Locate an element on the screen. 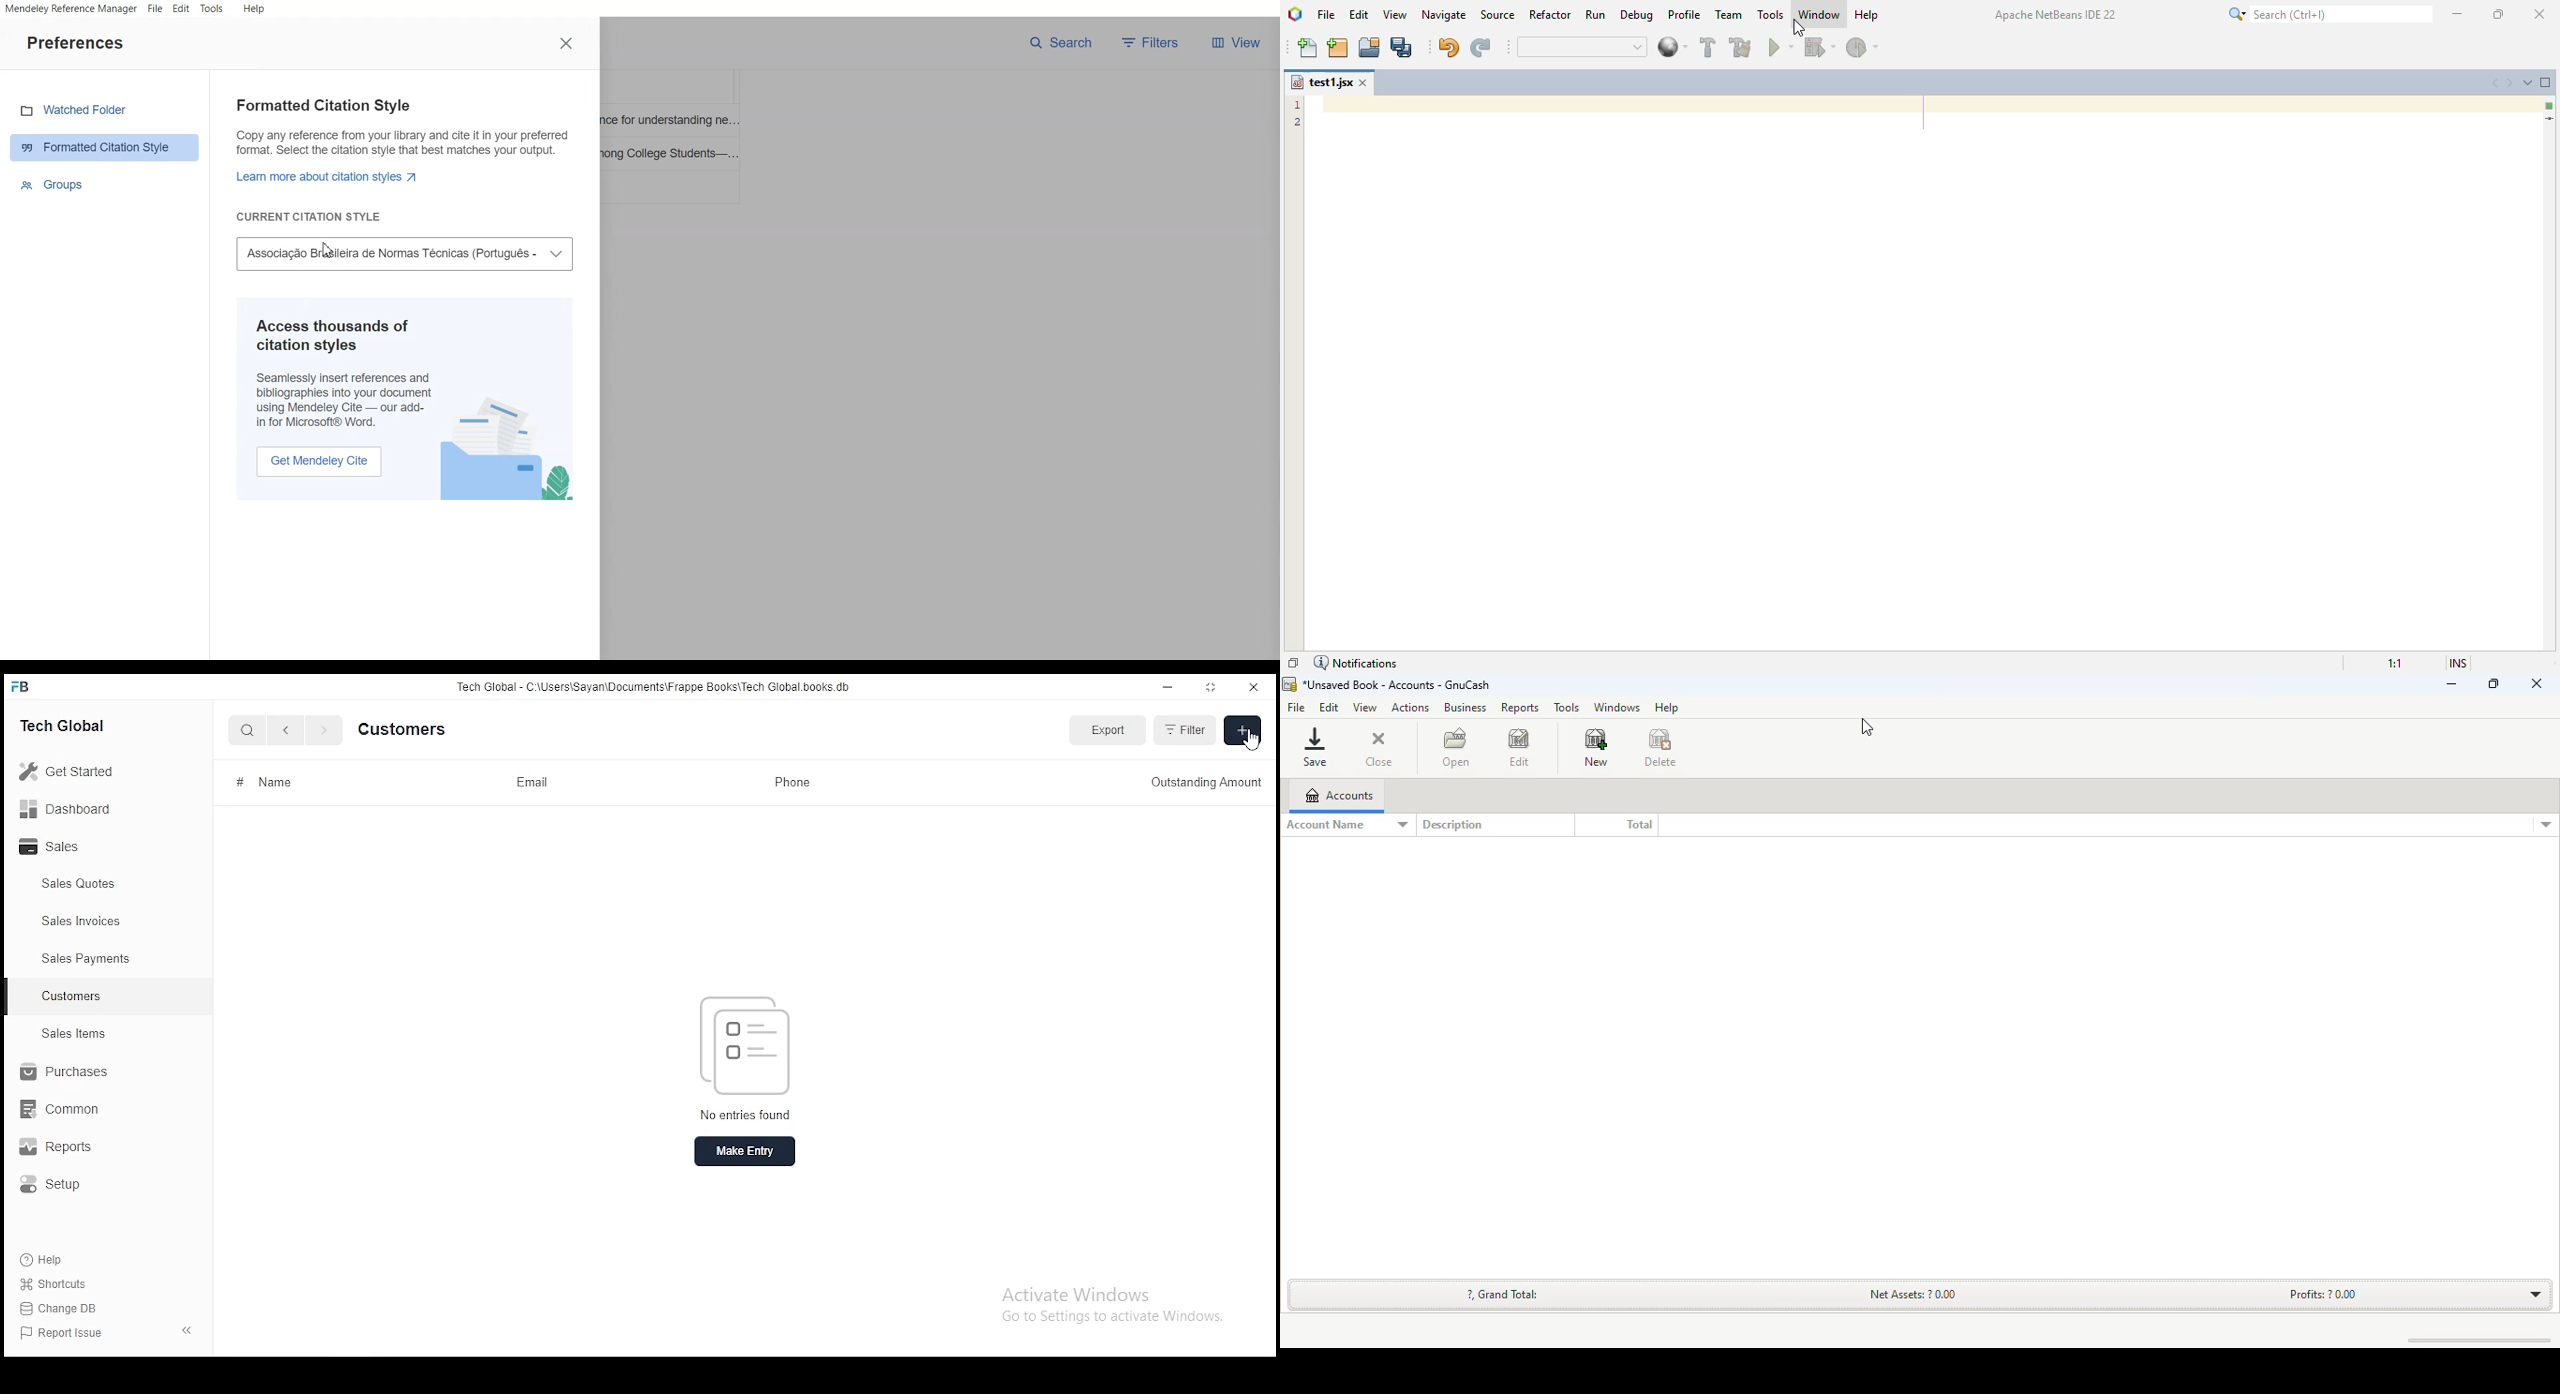 This screenshot has width=2576, height=1400. close is located at coordinates (1379, 751).